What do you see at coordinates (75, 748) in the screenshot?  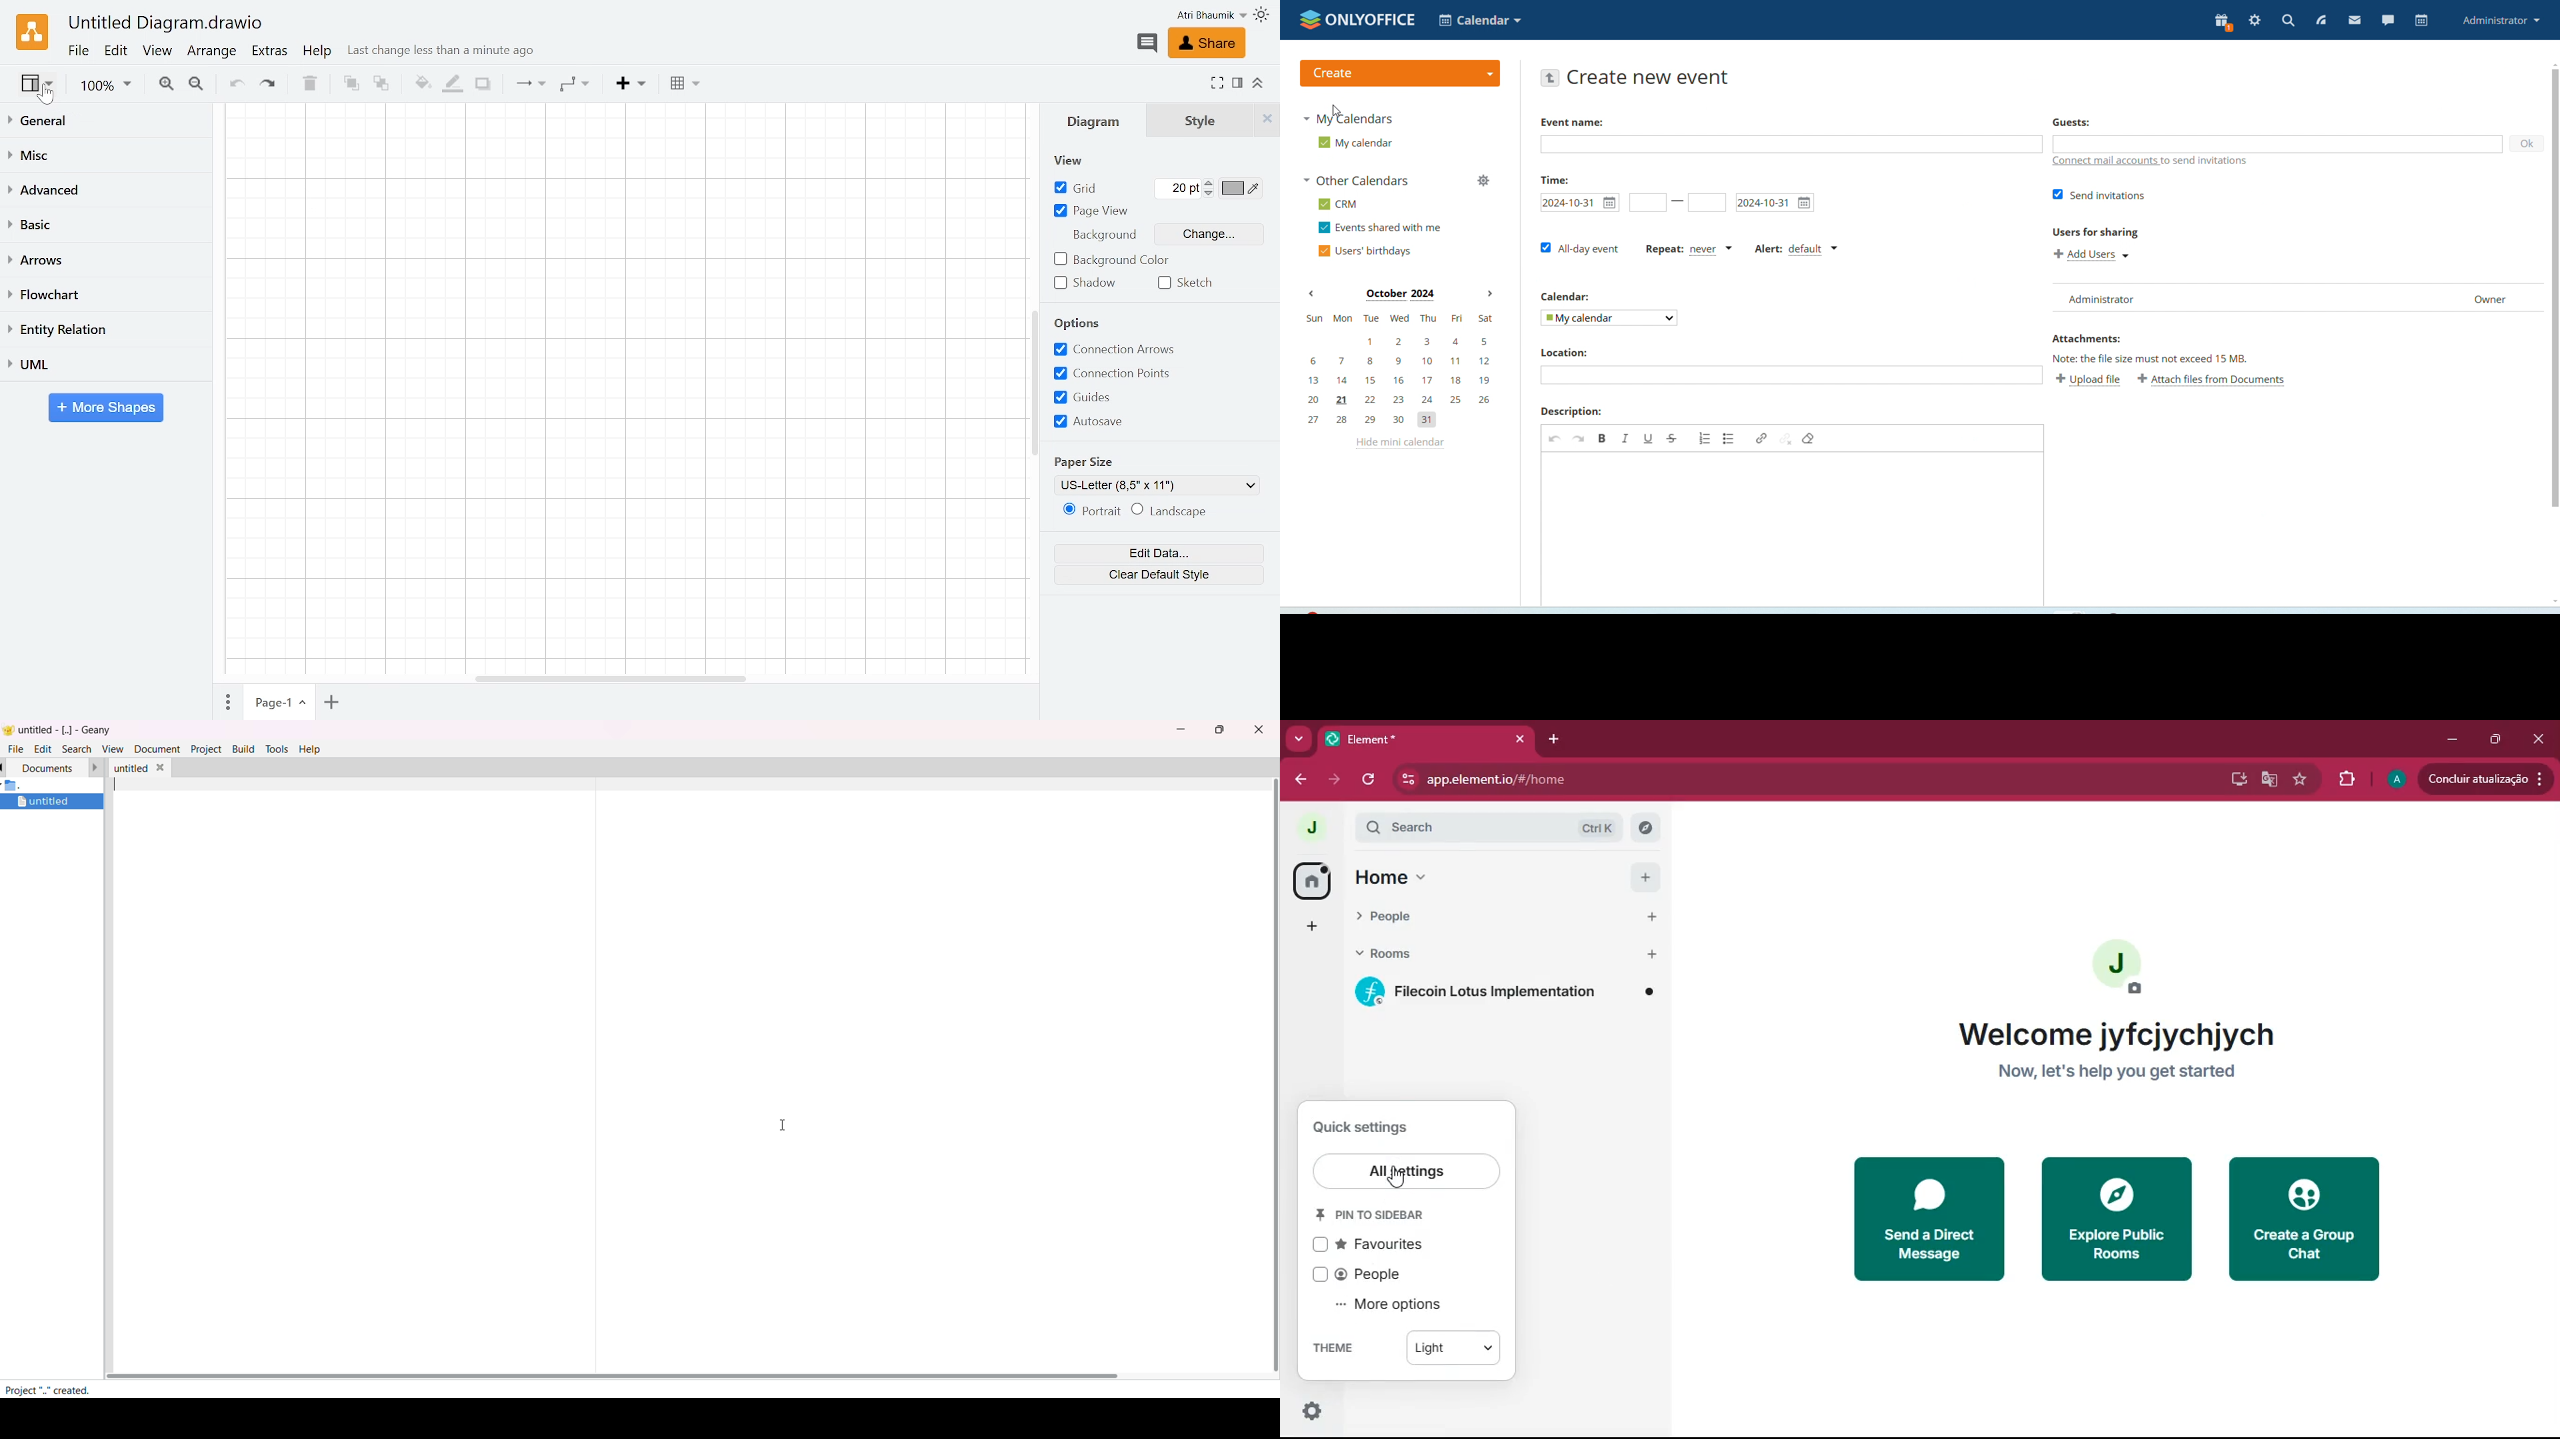 I see `search` at bounding box center [75, 748].